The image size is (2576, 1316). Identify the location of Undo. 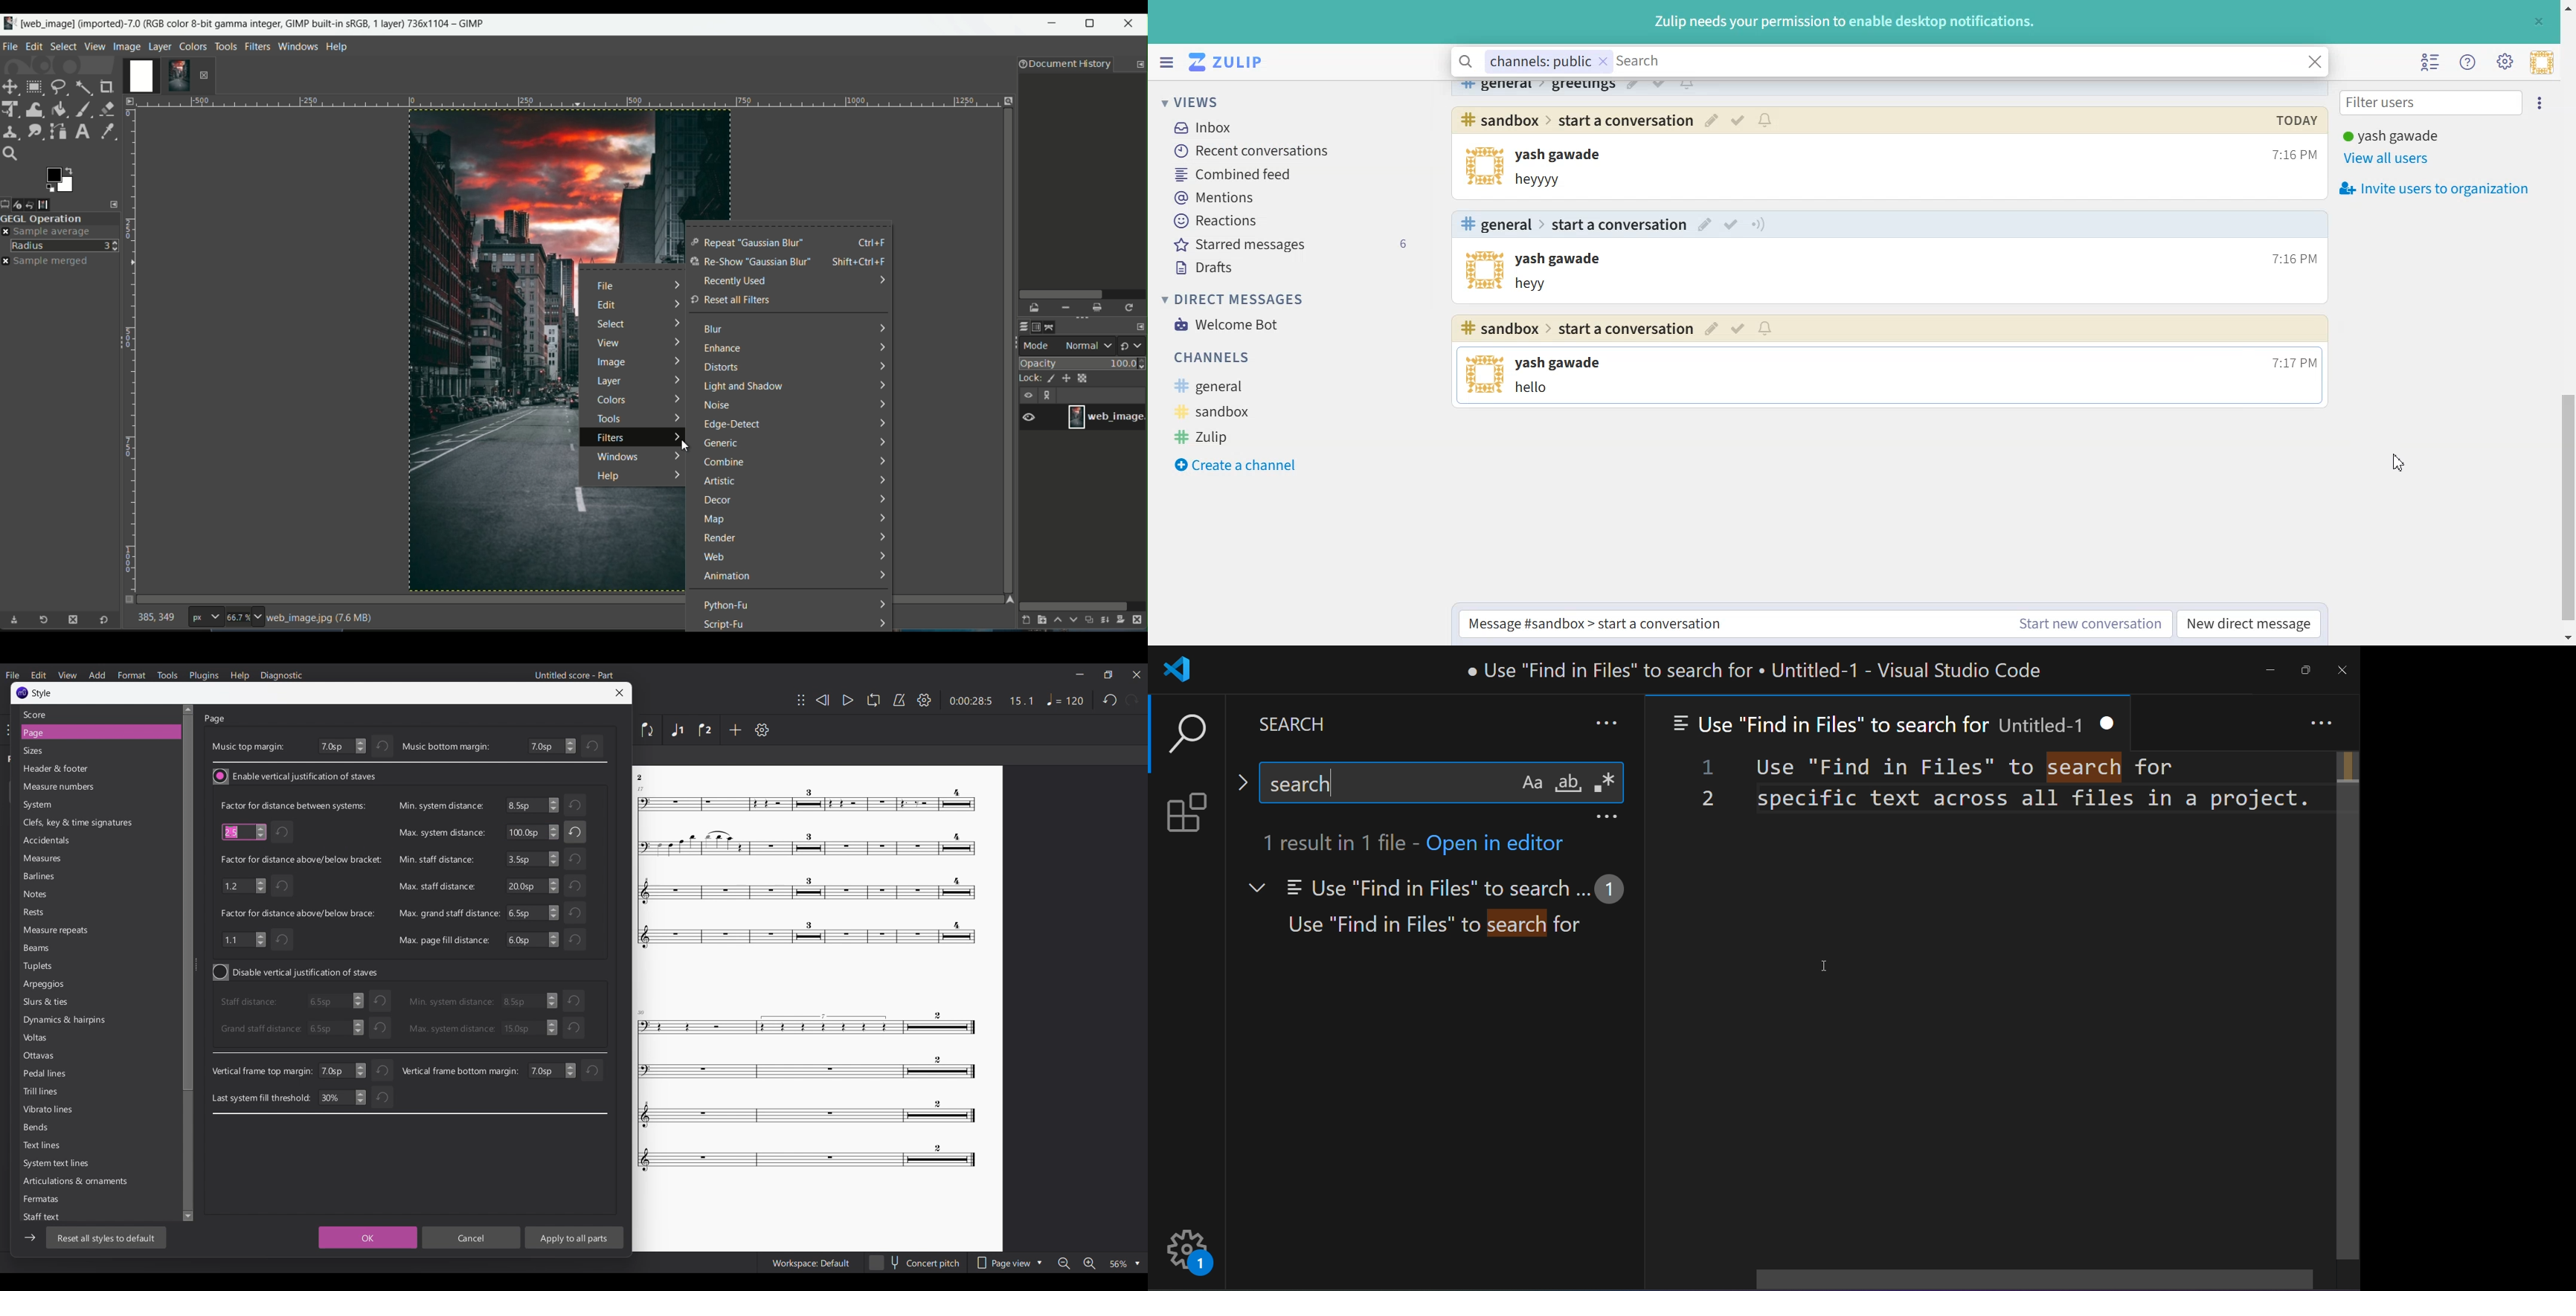
(576, 806).